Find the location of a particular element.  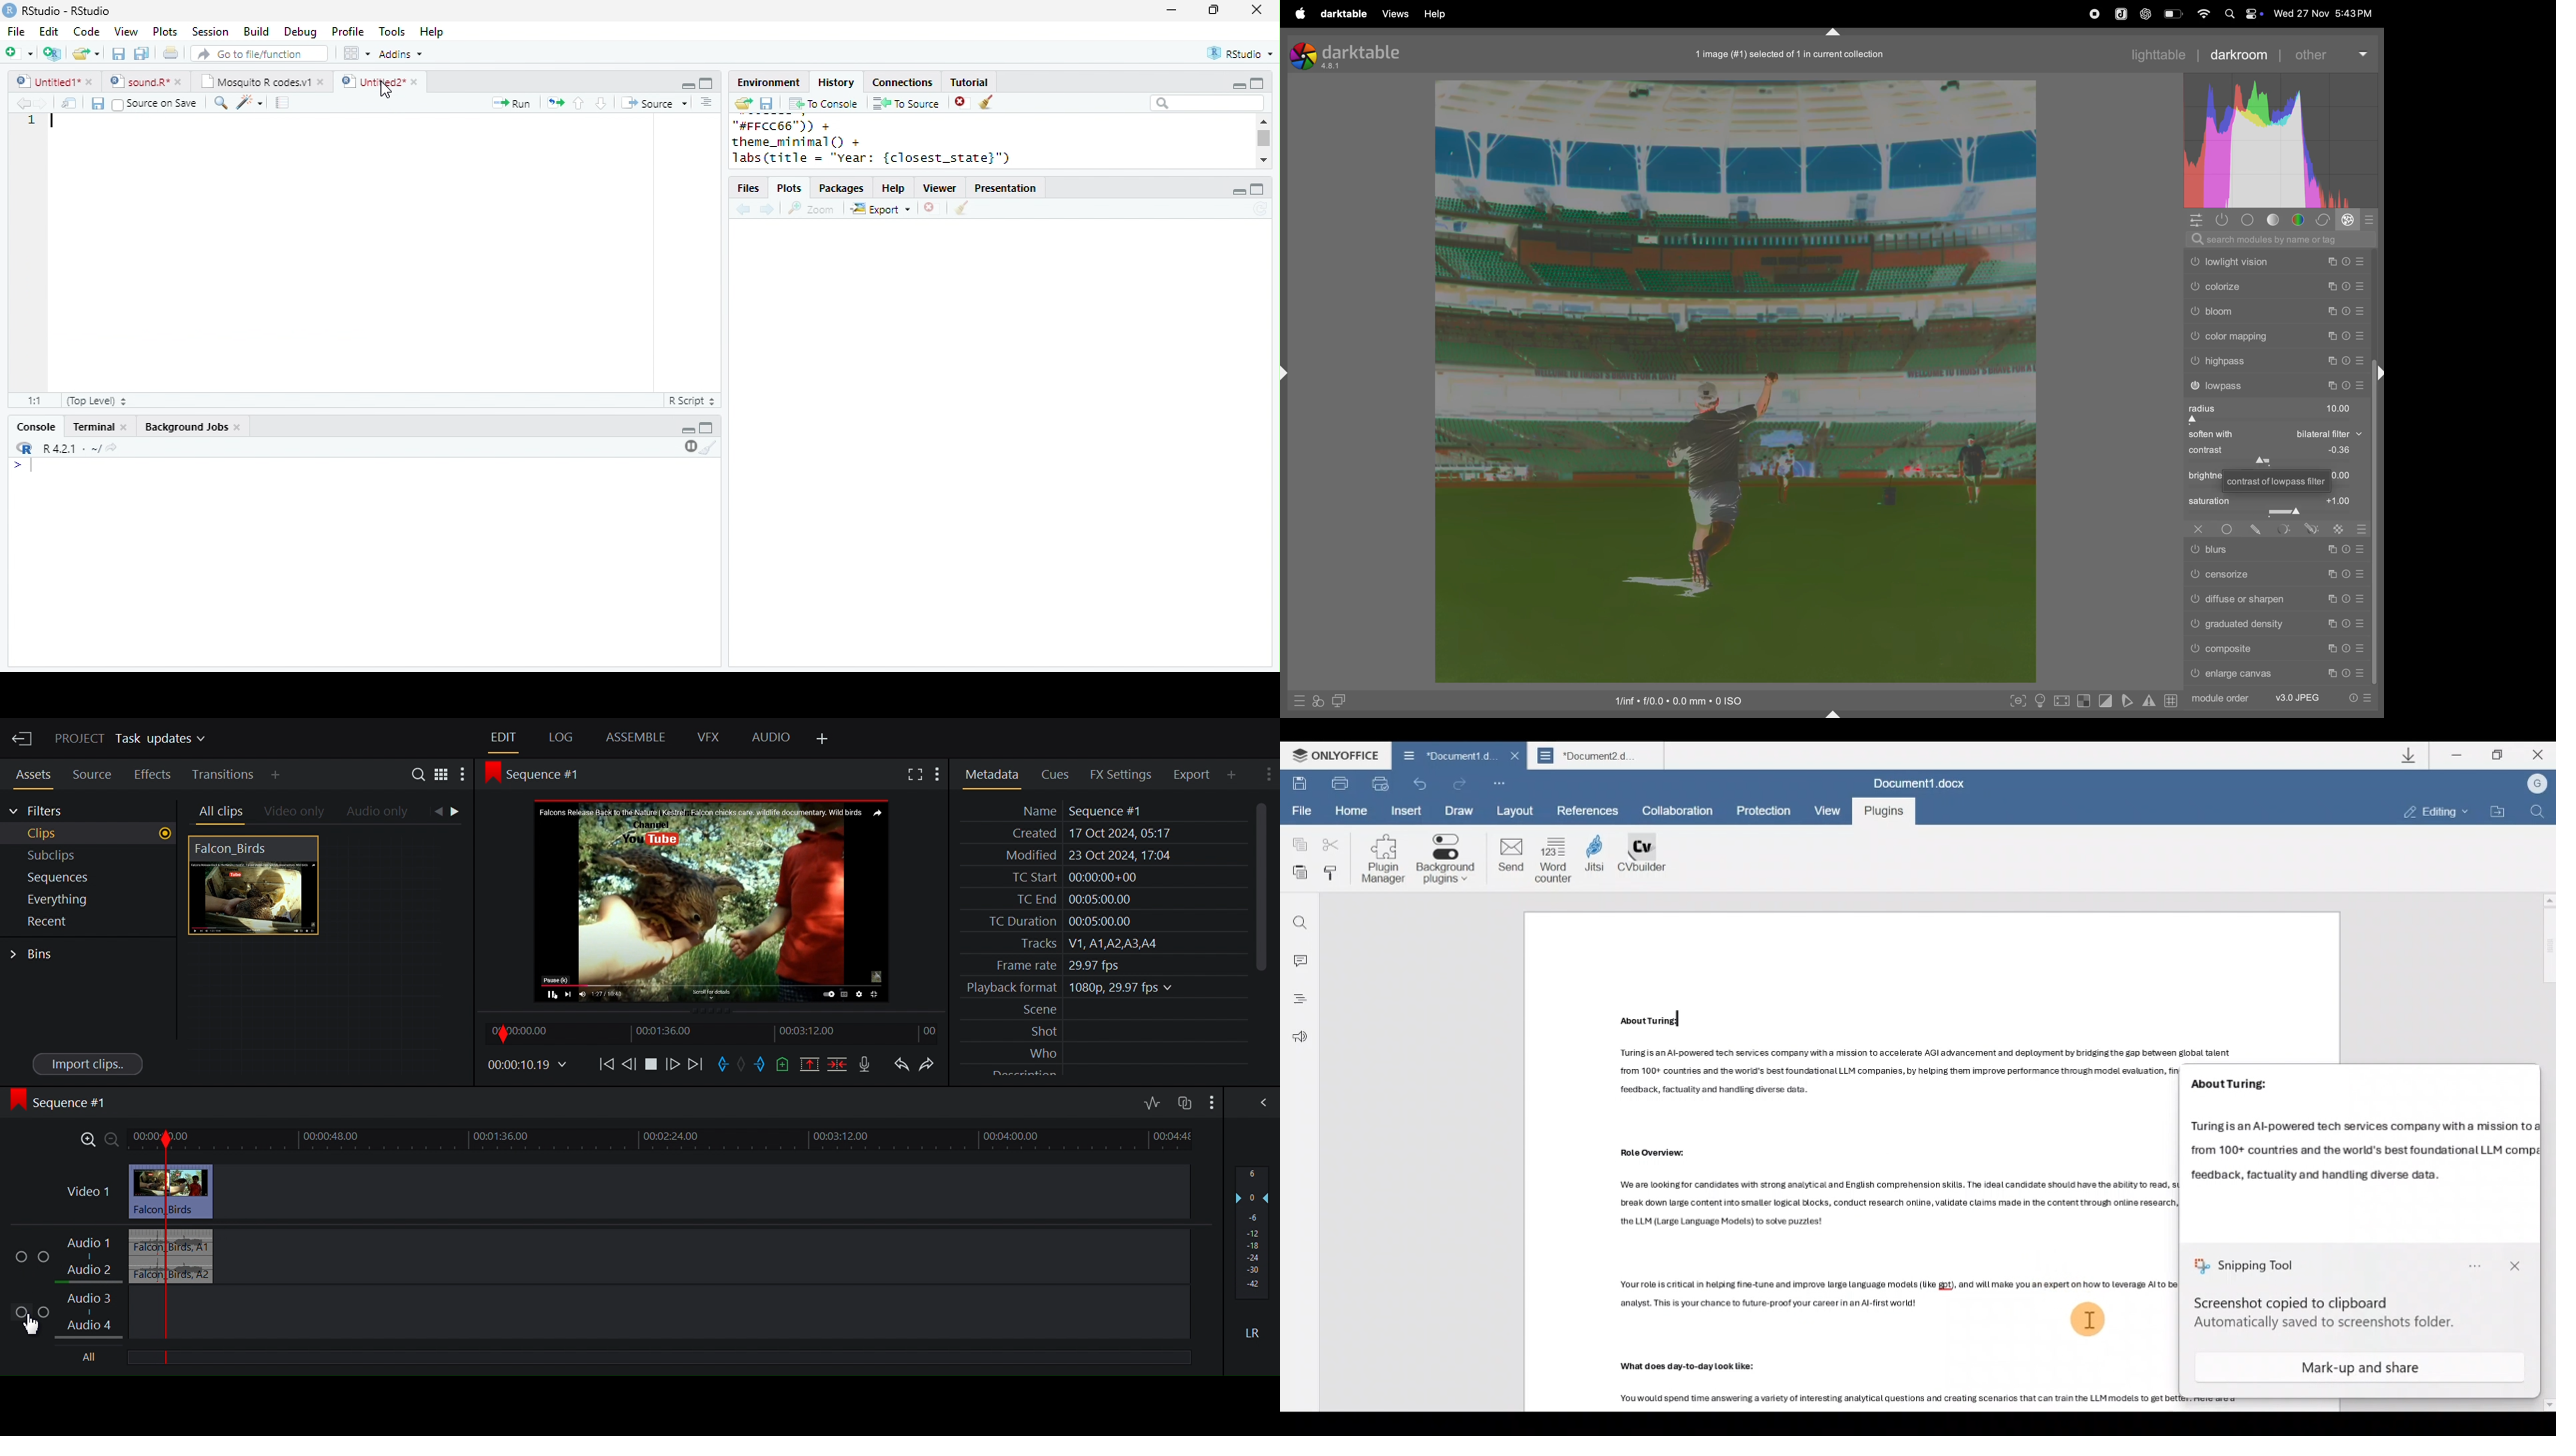

 is located at coordinates (1891, 1295).